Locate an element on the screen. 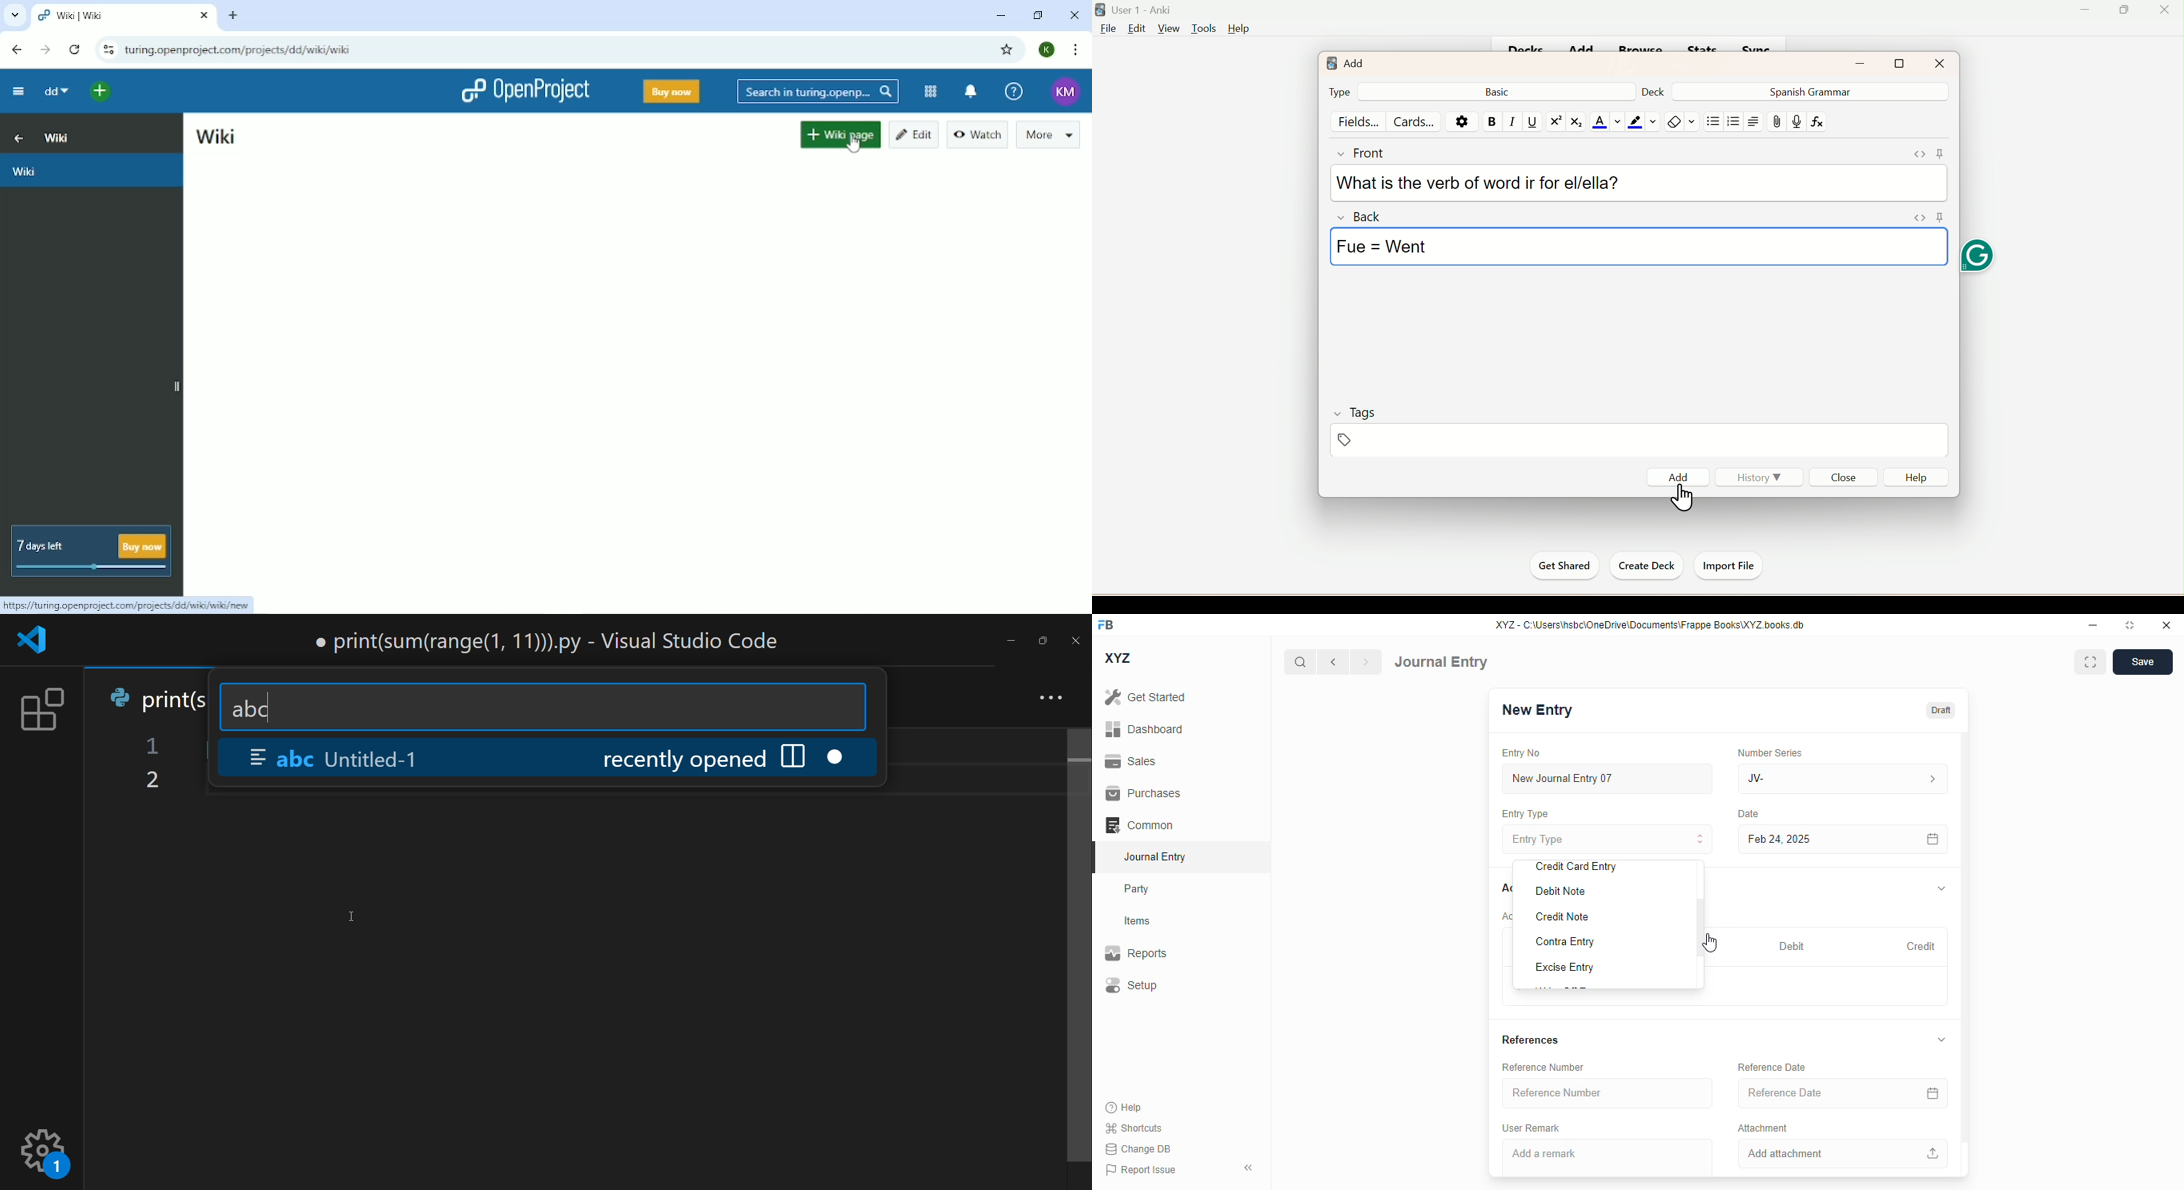  New tab is located at coordinates (232, 16).